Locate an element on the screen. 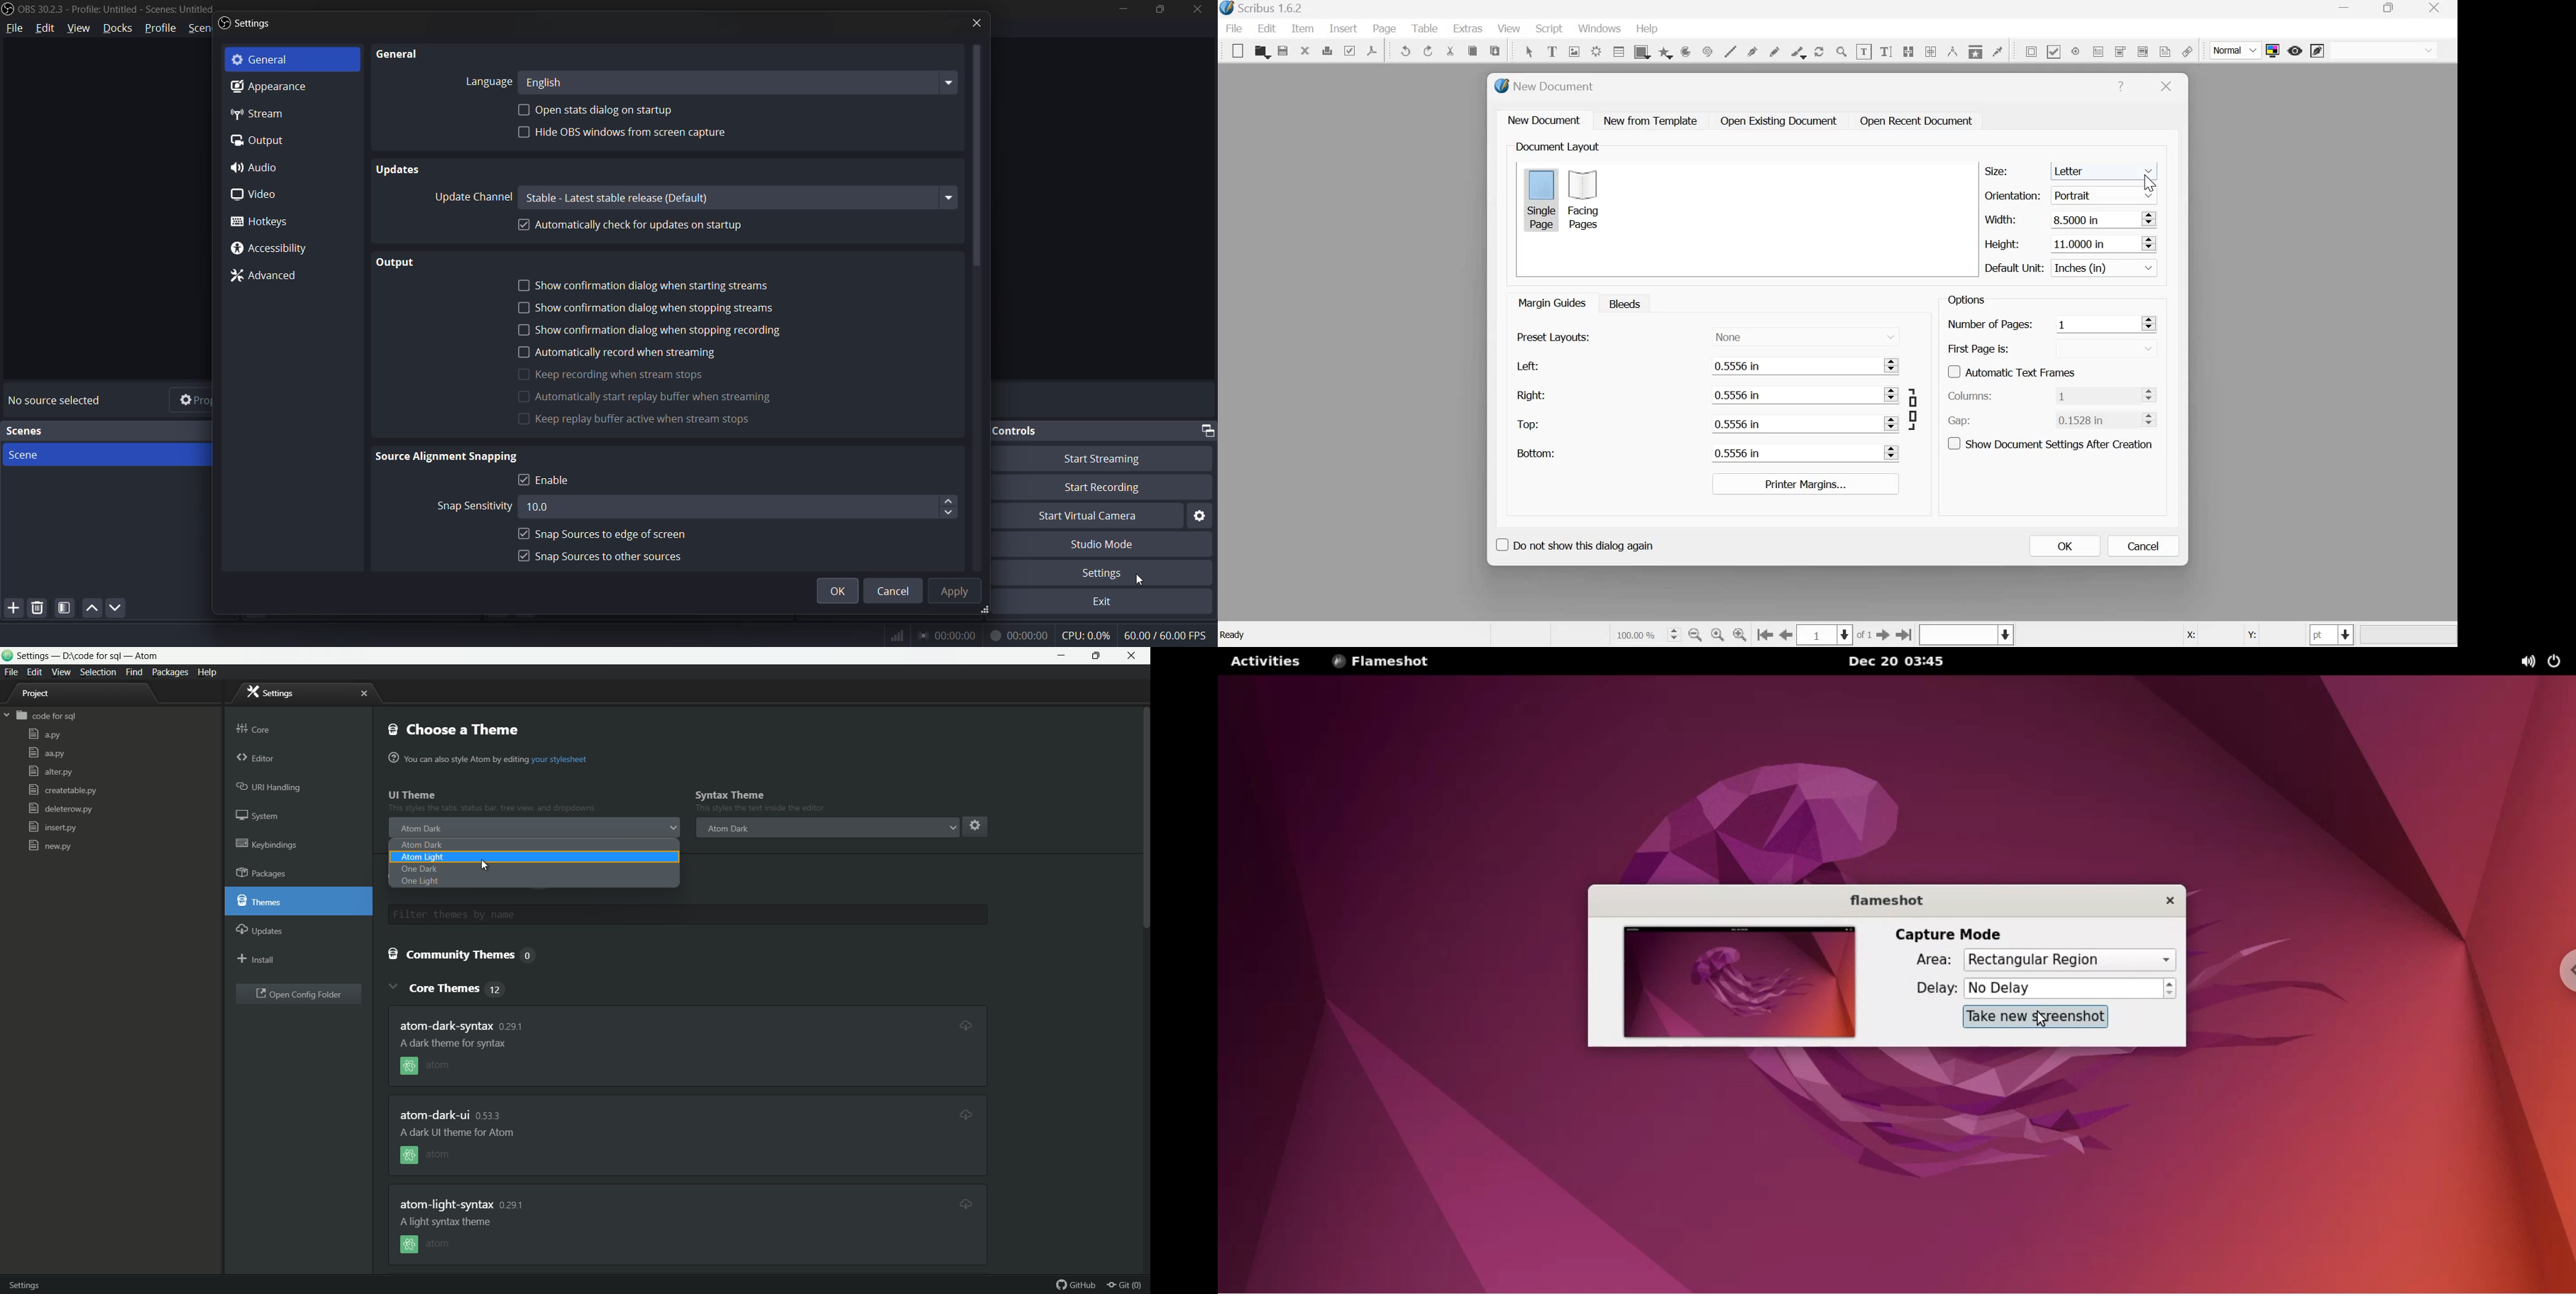  Help is located at coordinates (2121, 87).